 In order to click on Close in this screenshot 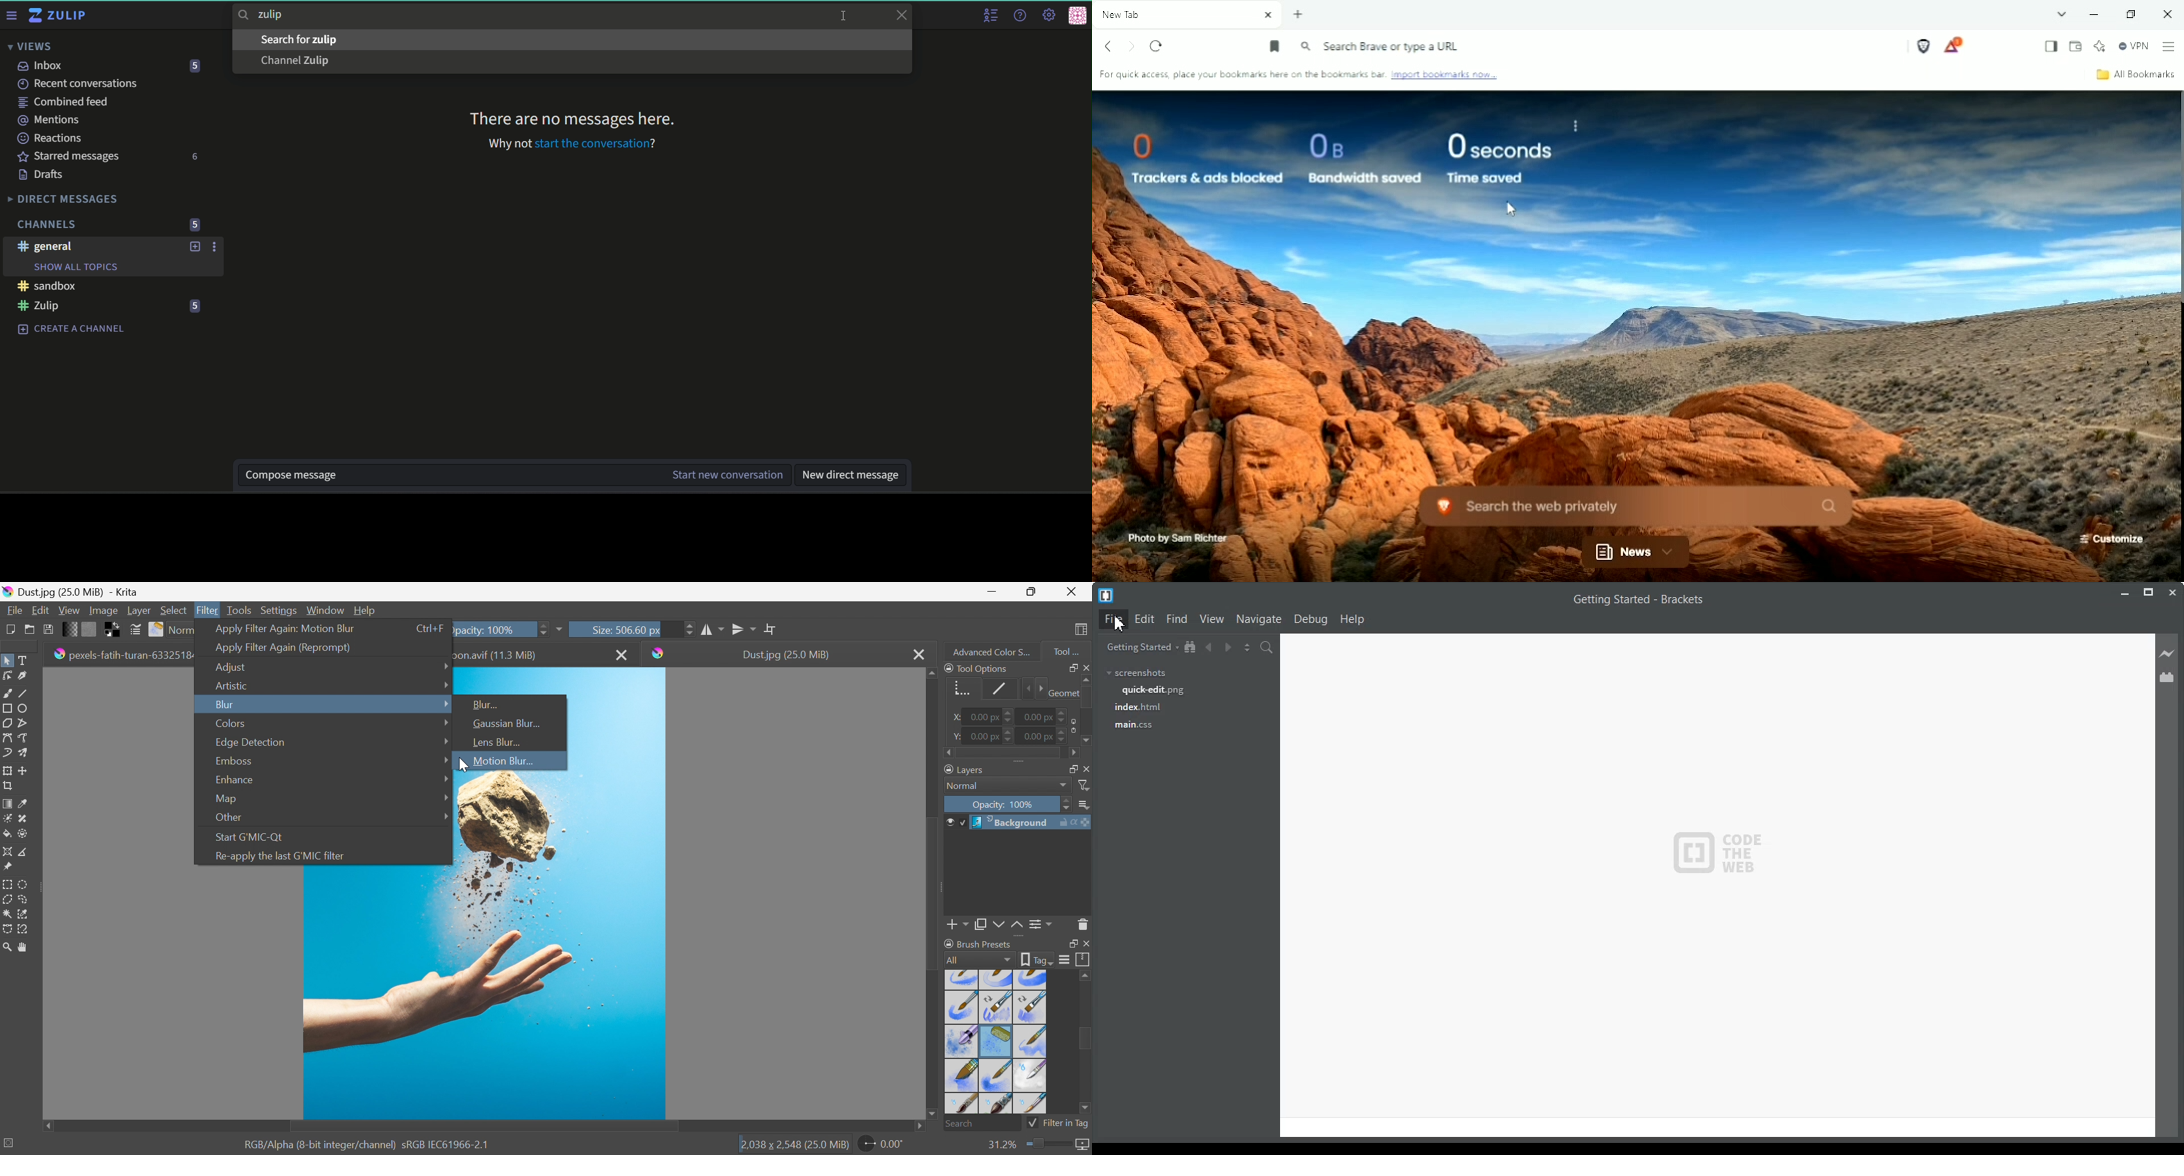, I will do `click(623, 654)`.